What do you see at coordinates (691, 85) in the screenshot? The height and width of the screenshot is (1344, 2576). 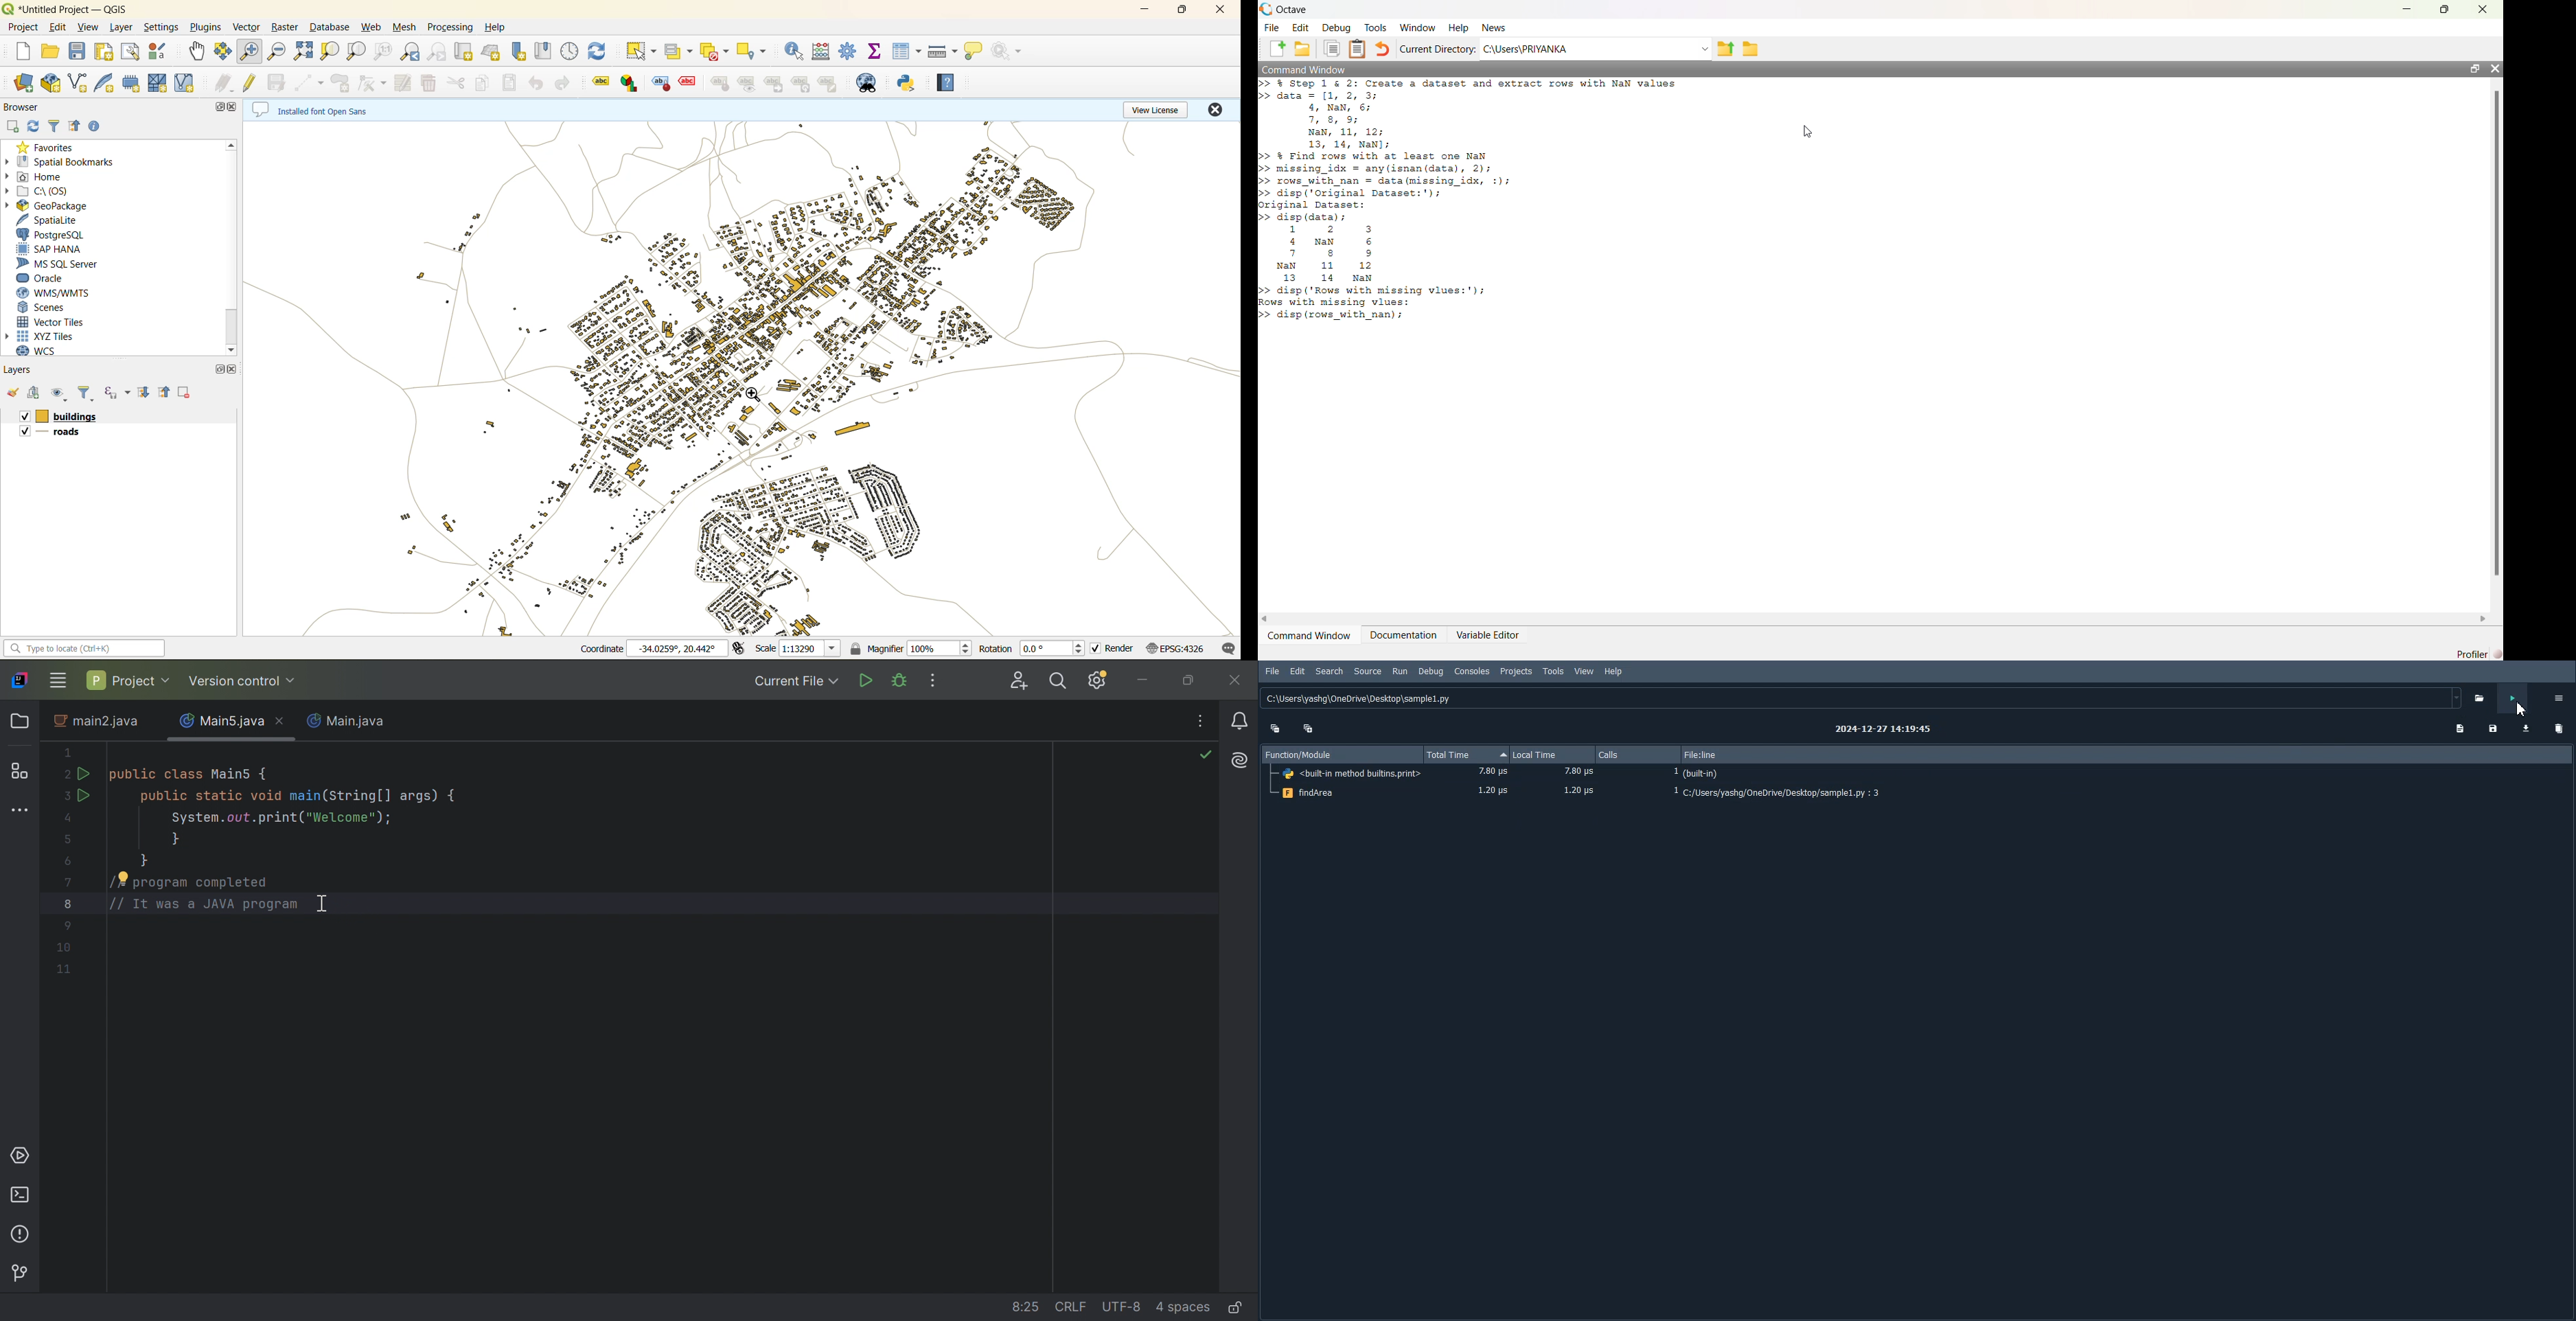 I see `Remove Label` at bounding box center [691, 85].